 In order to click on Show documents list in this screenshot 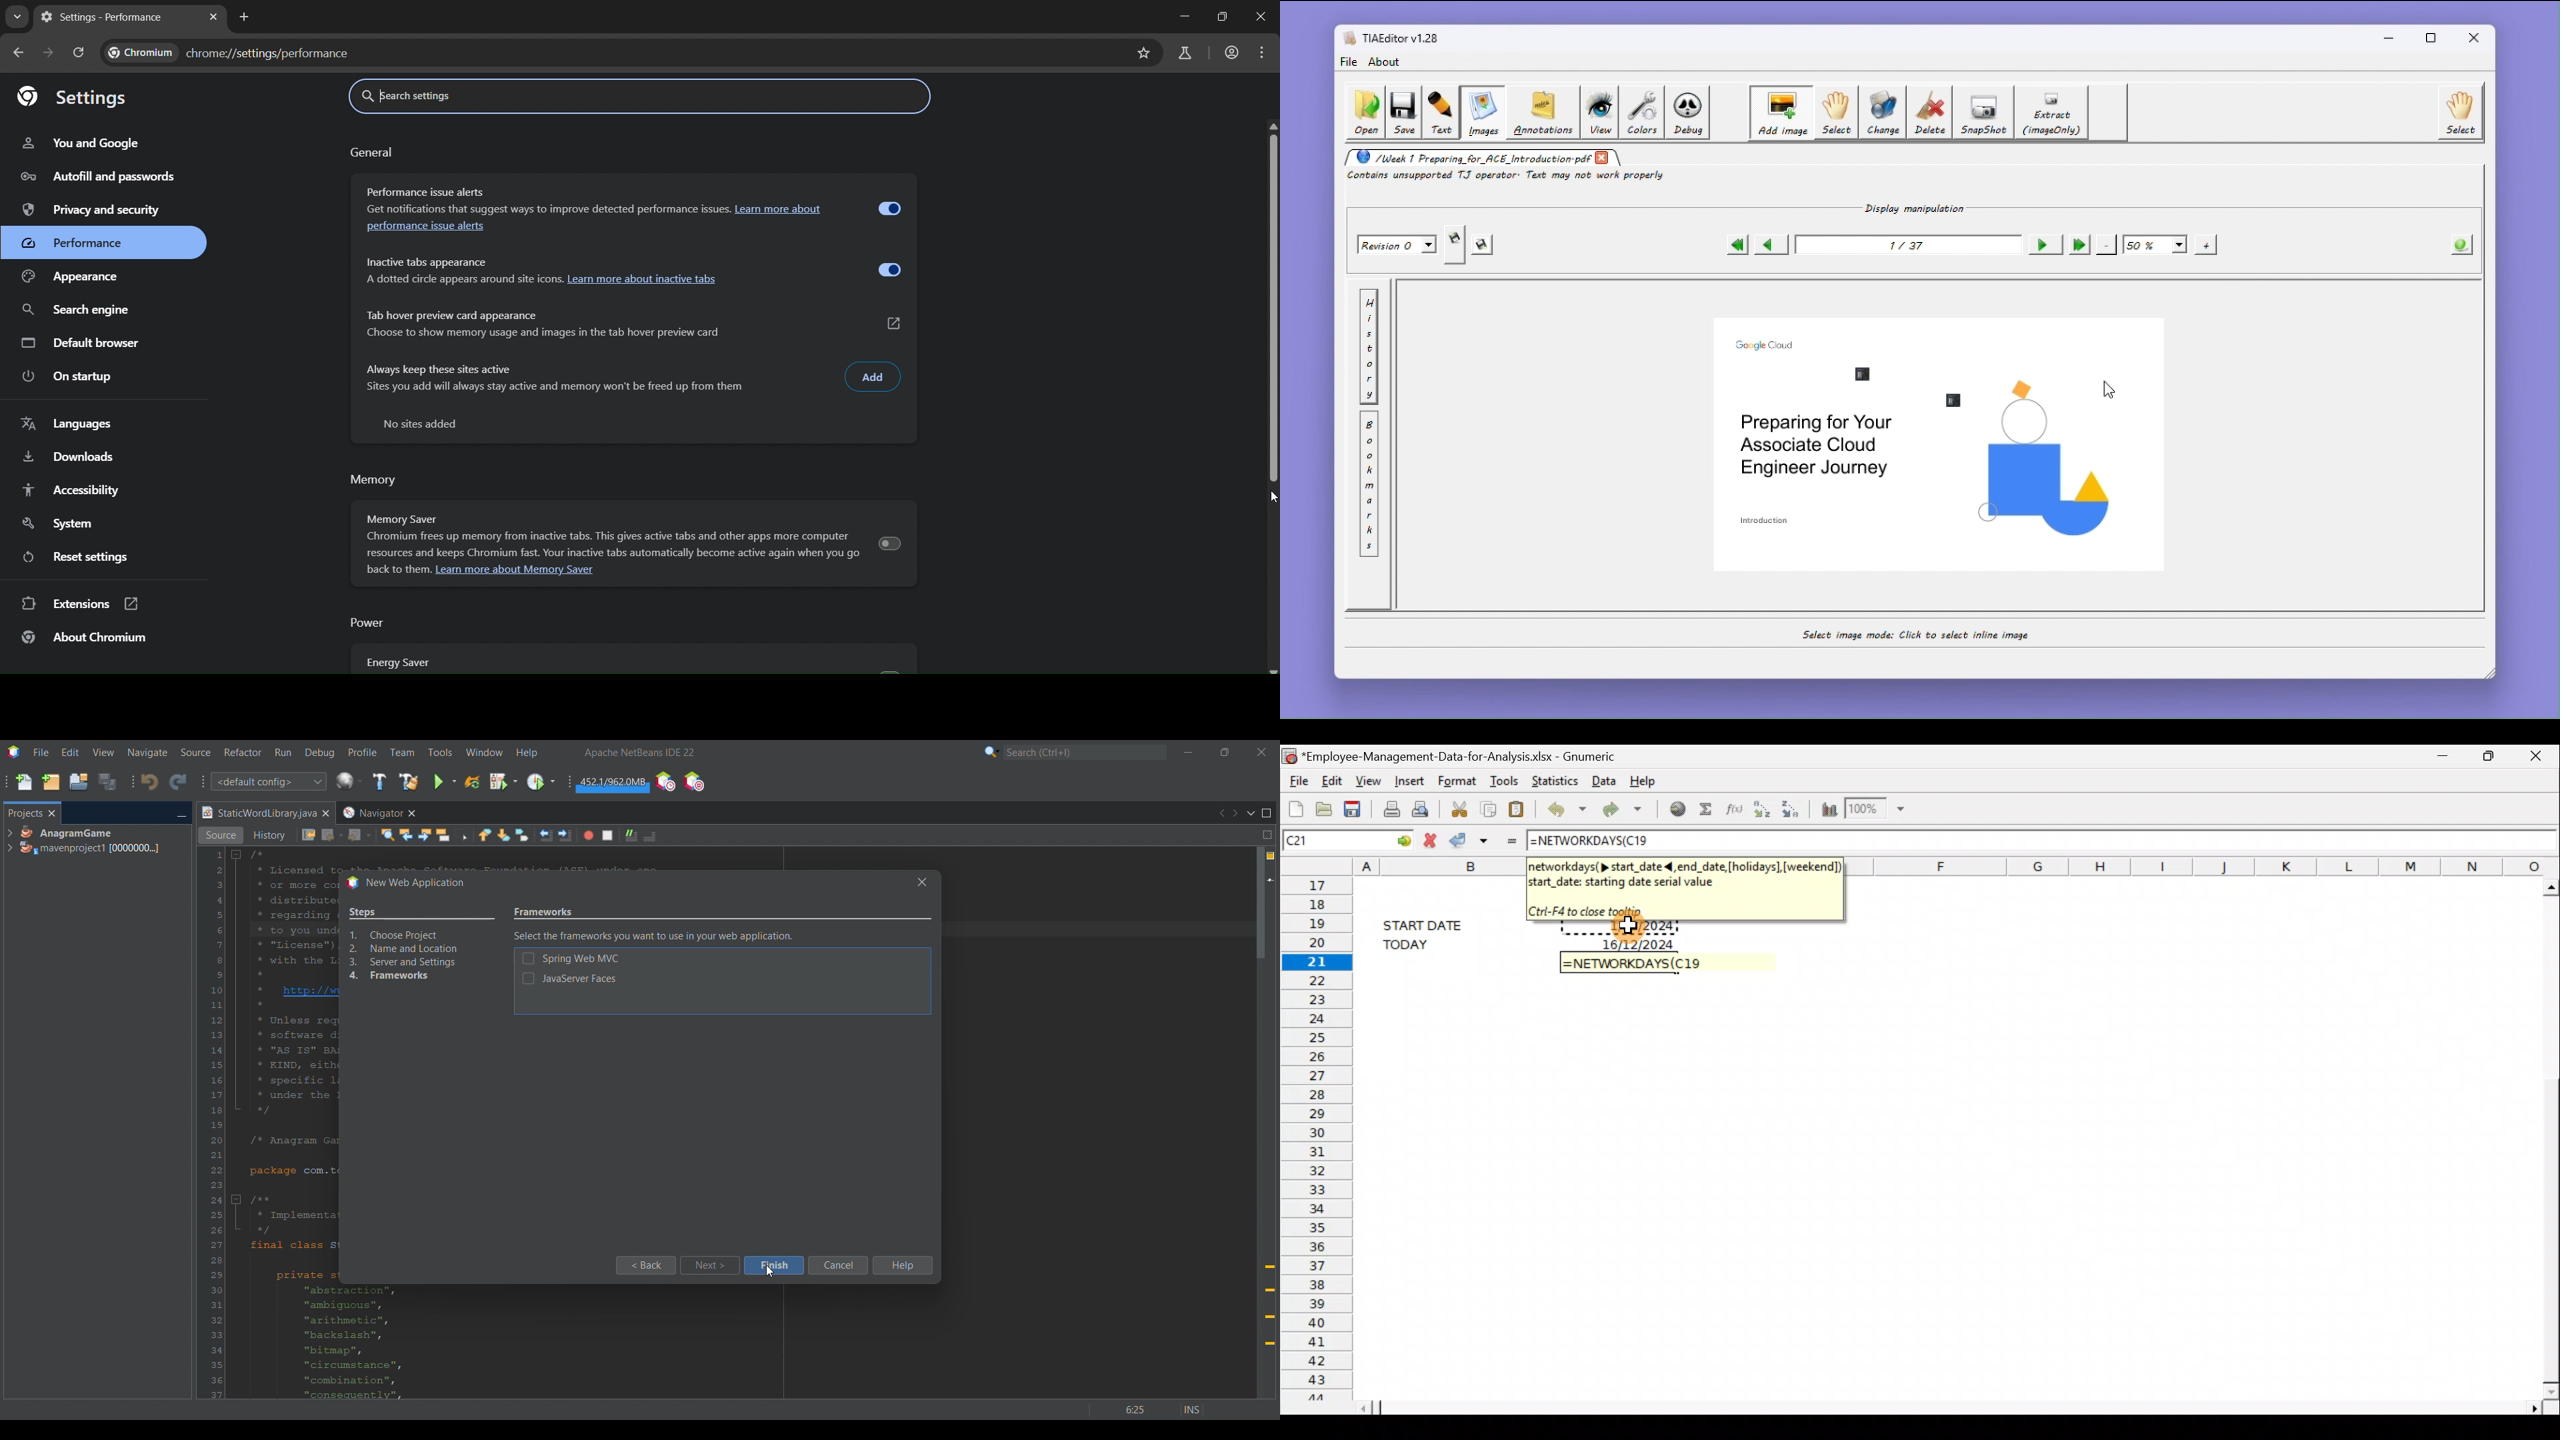, I will do `click(1251, 813)`.